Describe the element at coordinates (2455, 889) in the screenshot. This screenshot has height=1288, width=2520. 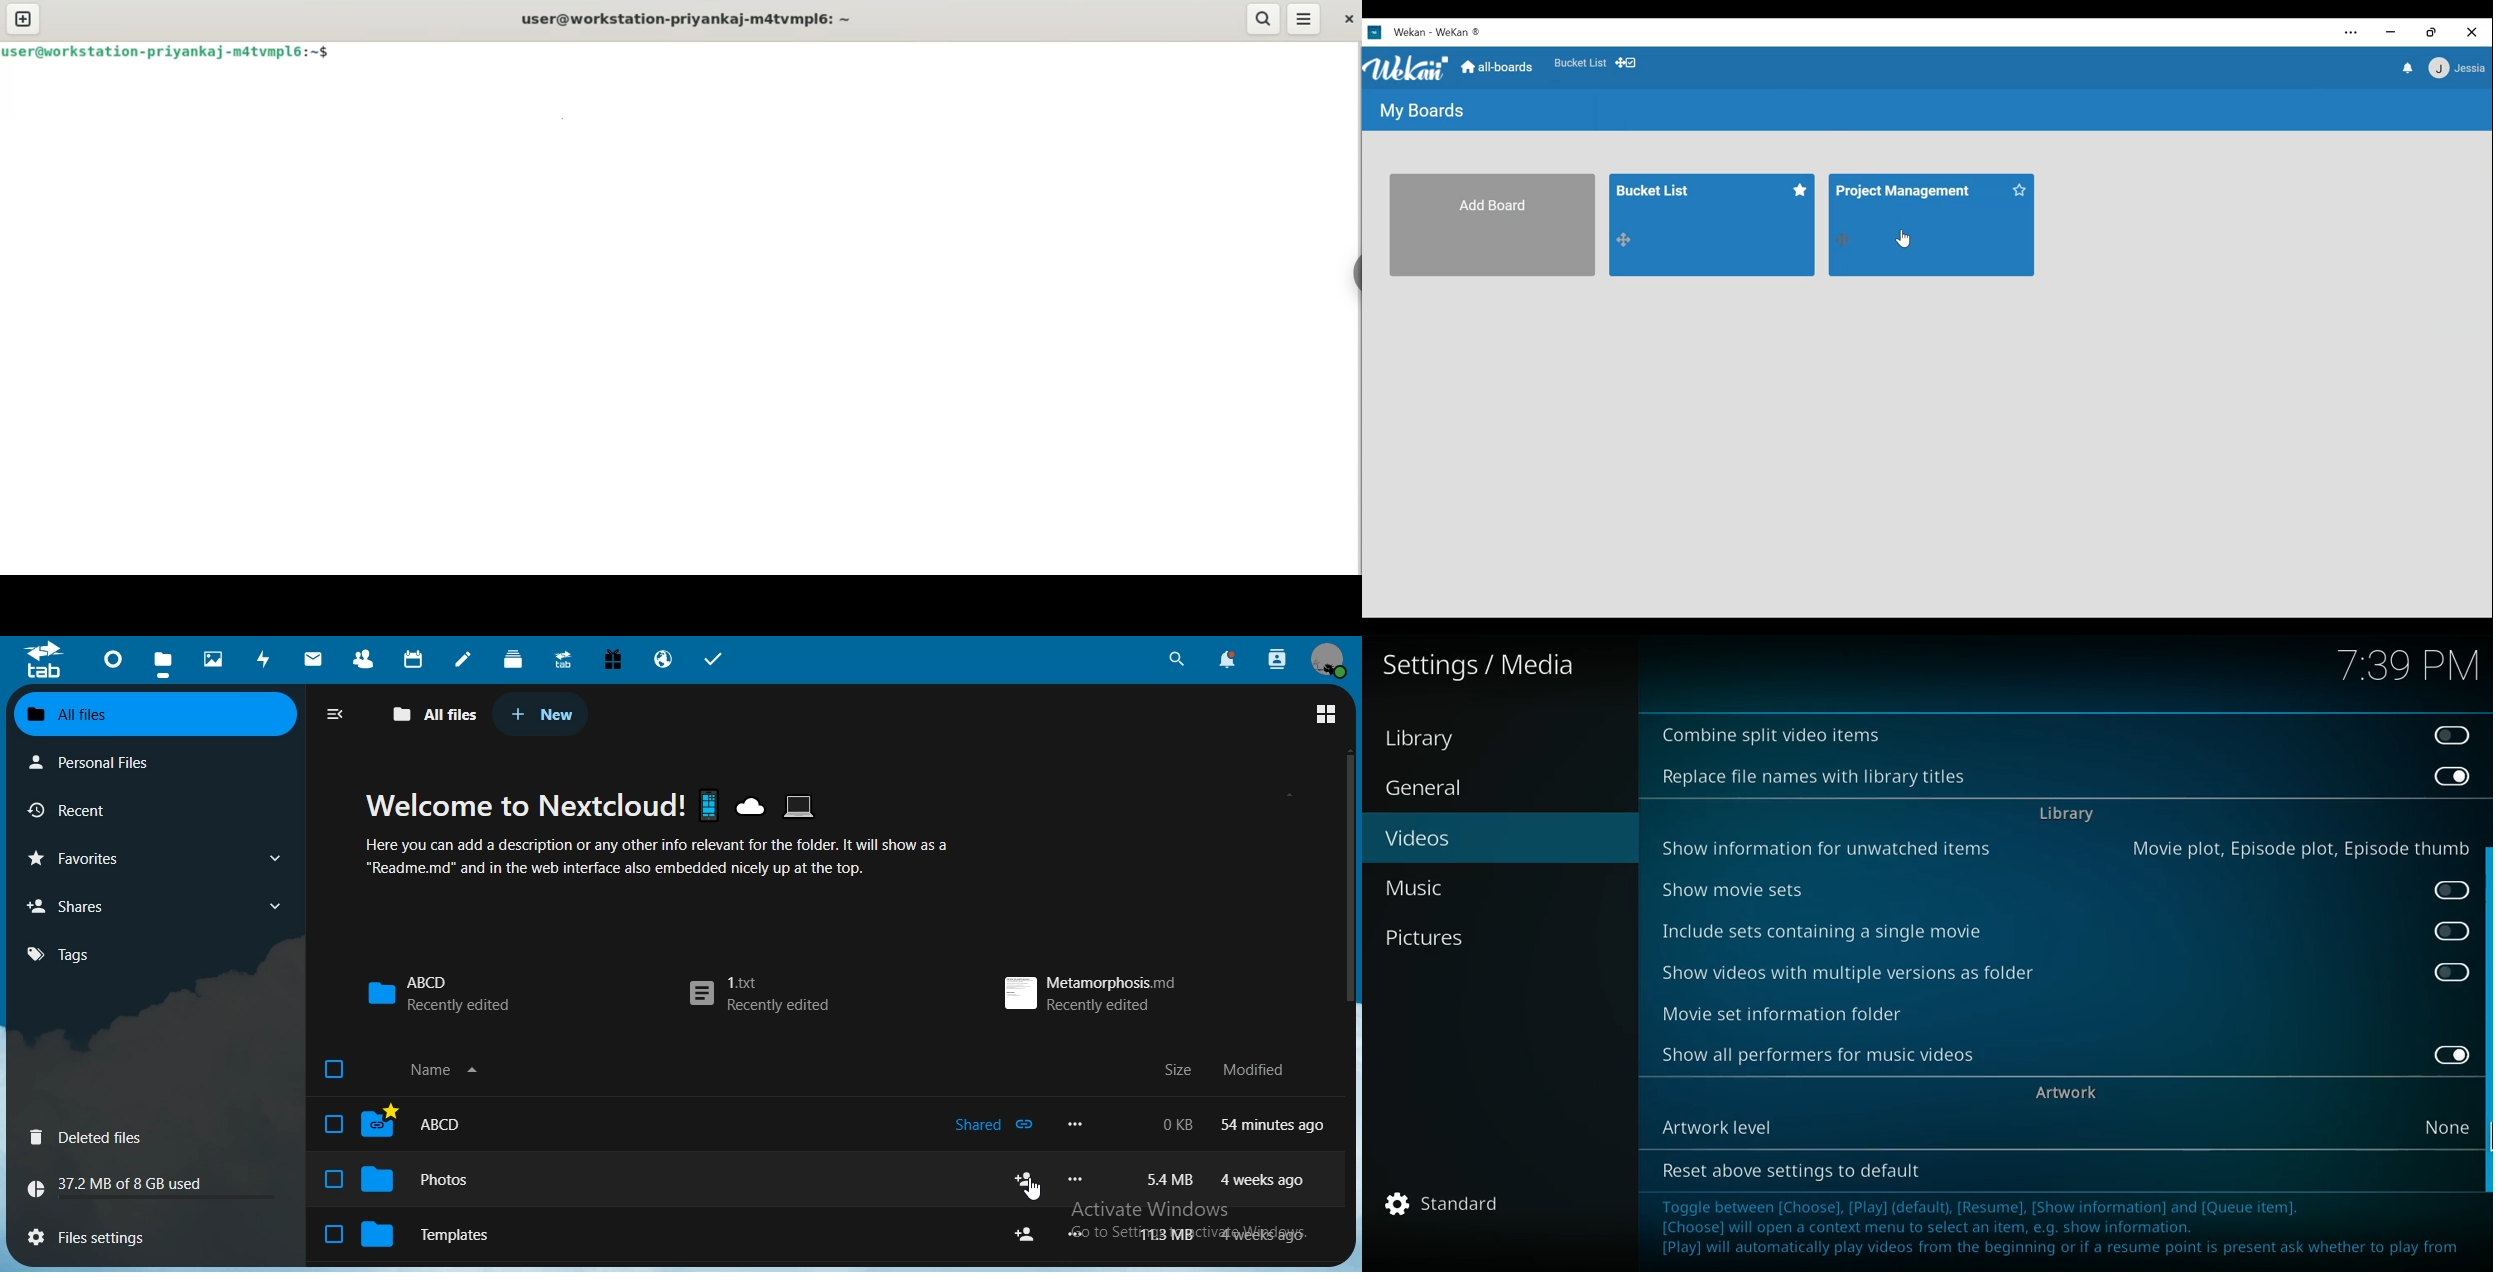
I see `off` at that location.